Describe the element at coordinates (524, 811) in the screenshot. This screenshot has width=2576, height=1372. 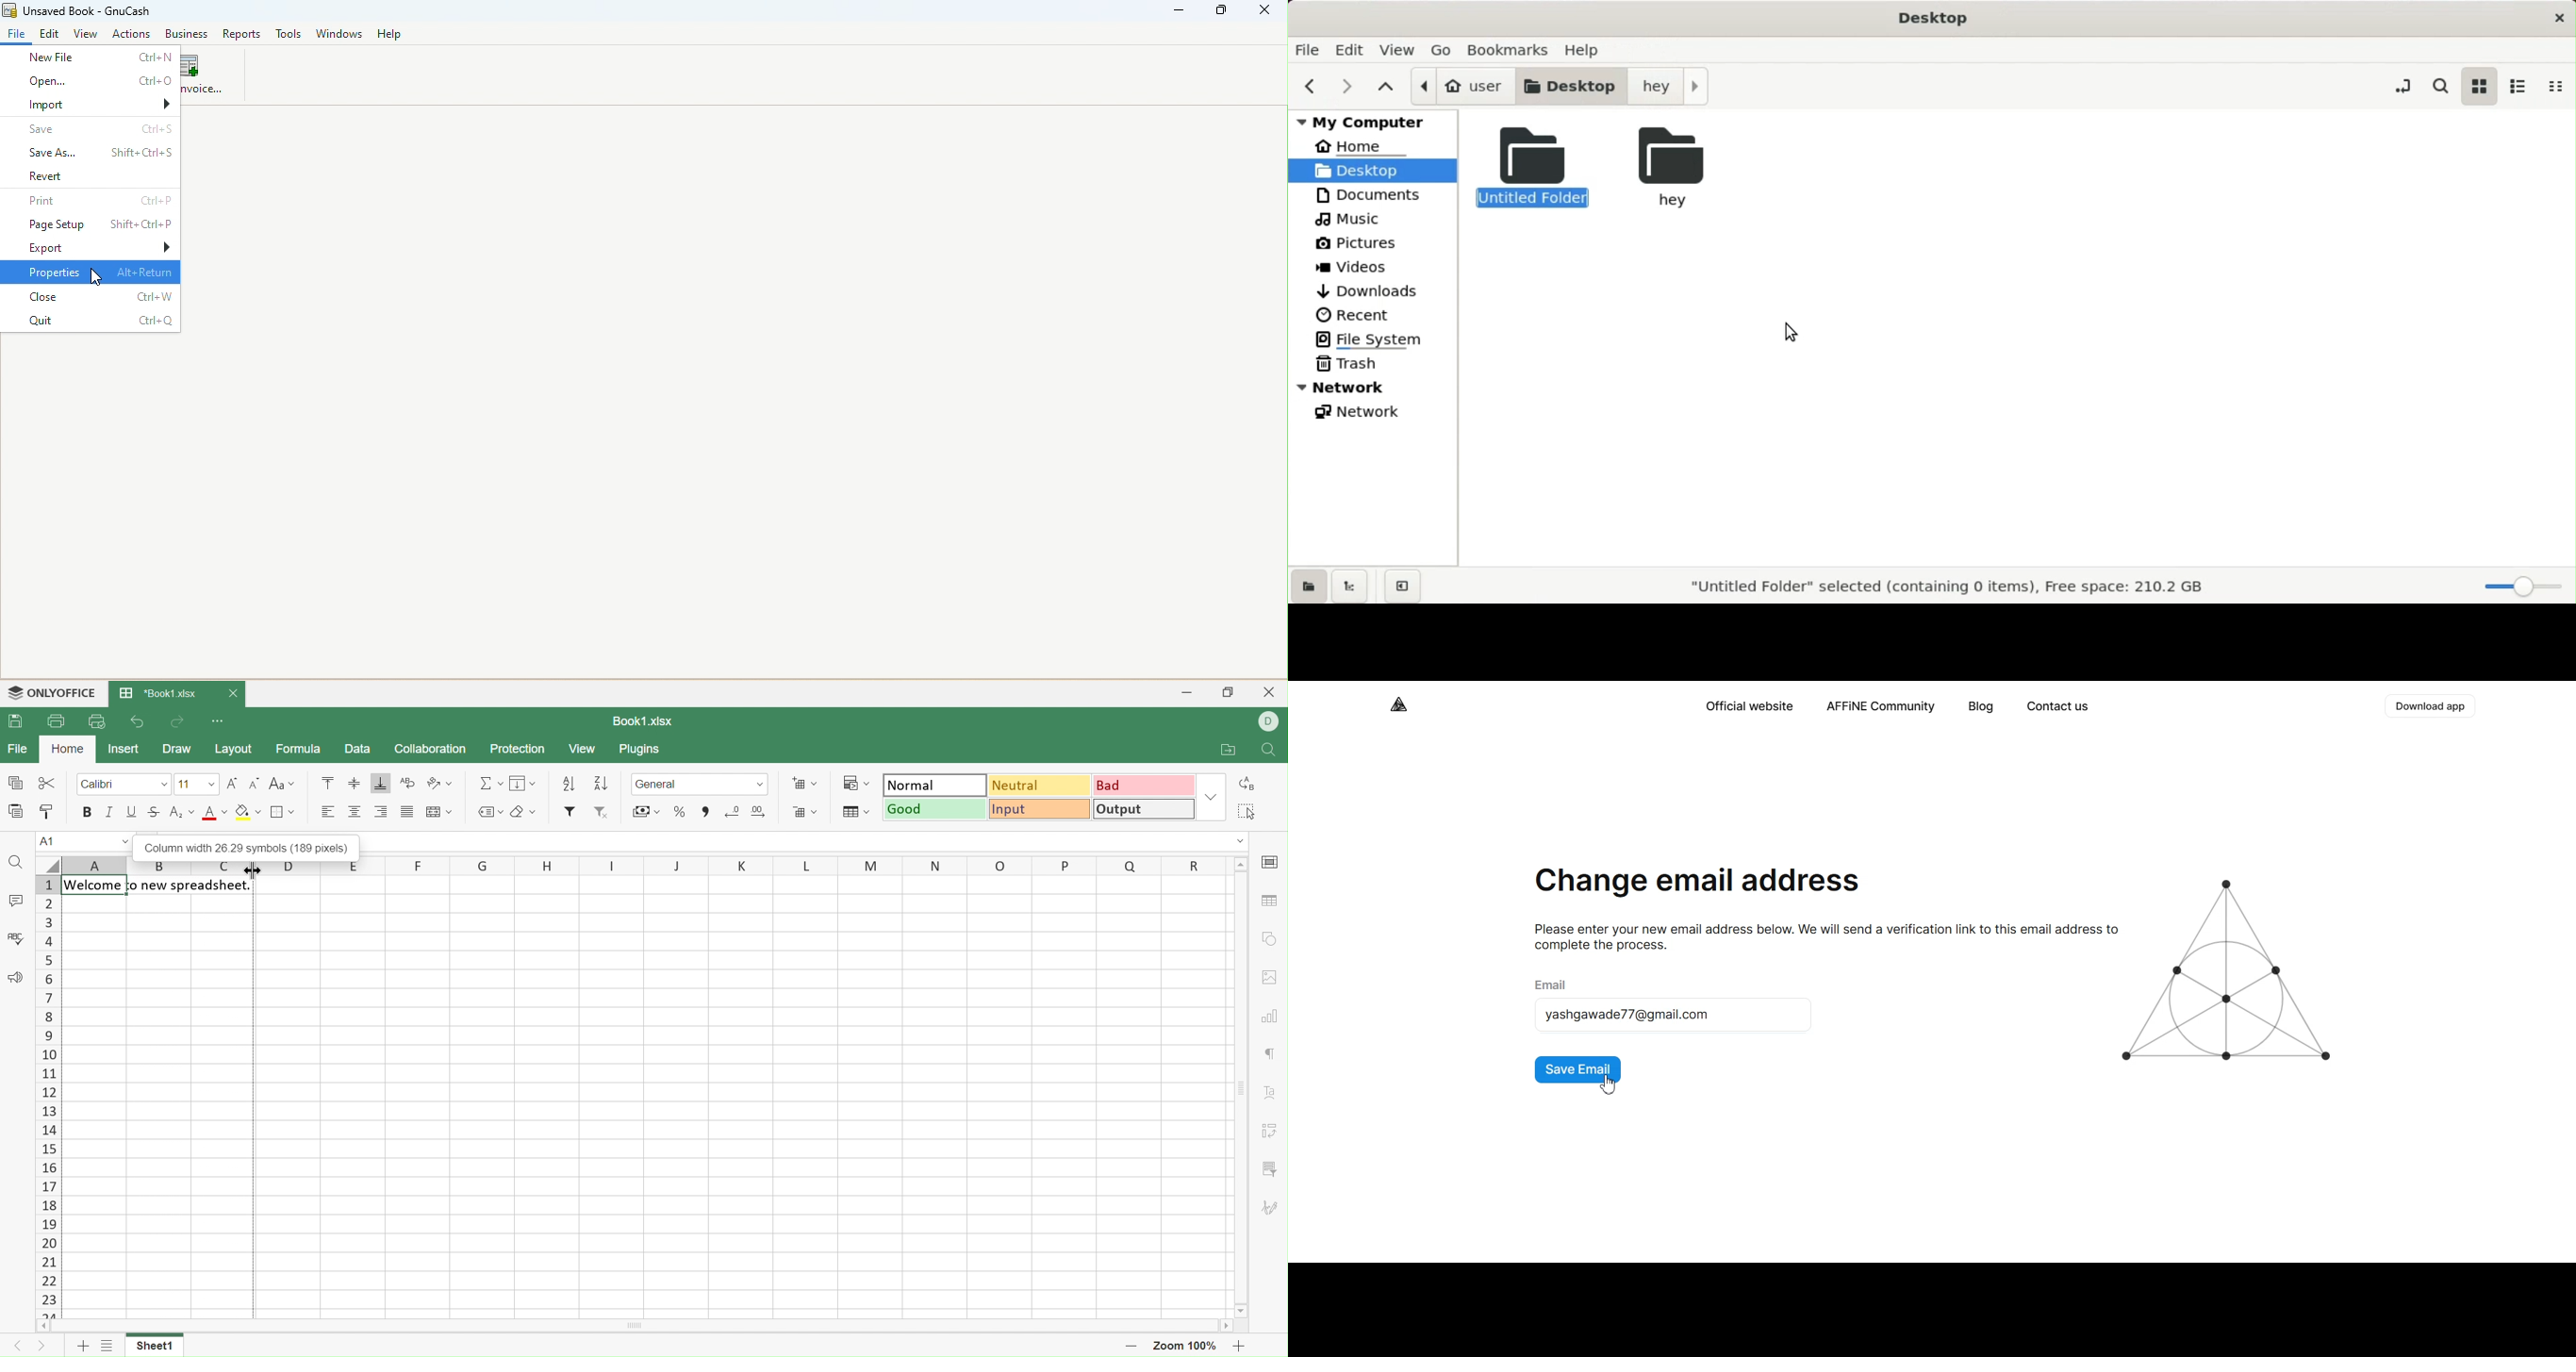
I see `Clear` at that location.